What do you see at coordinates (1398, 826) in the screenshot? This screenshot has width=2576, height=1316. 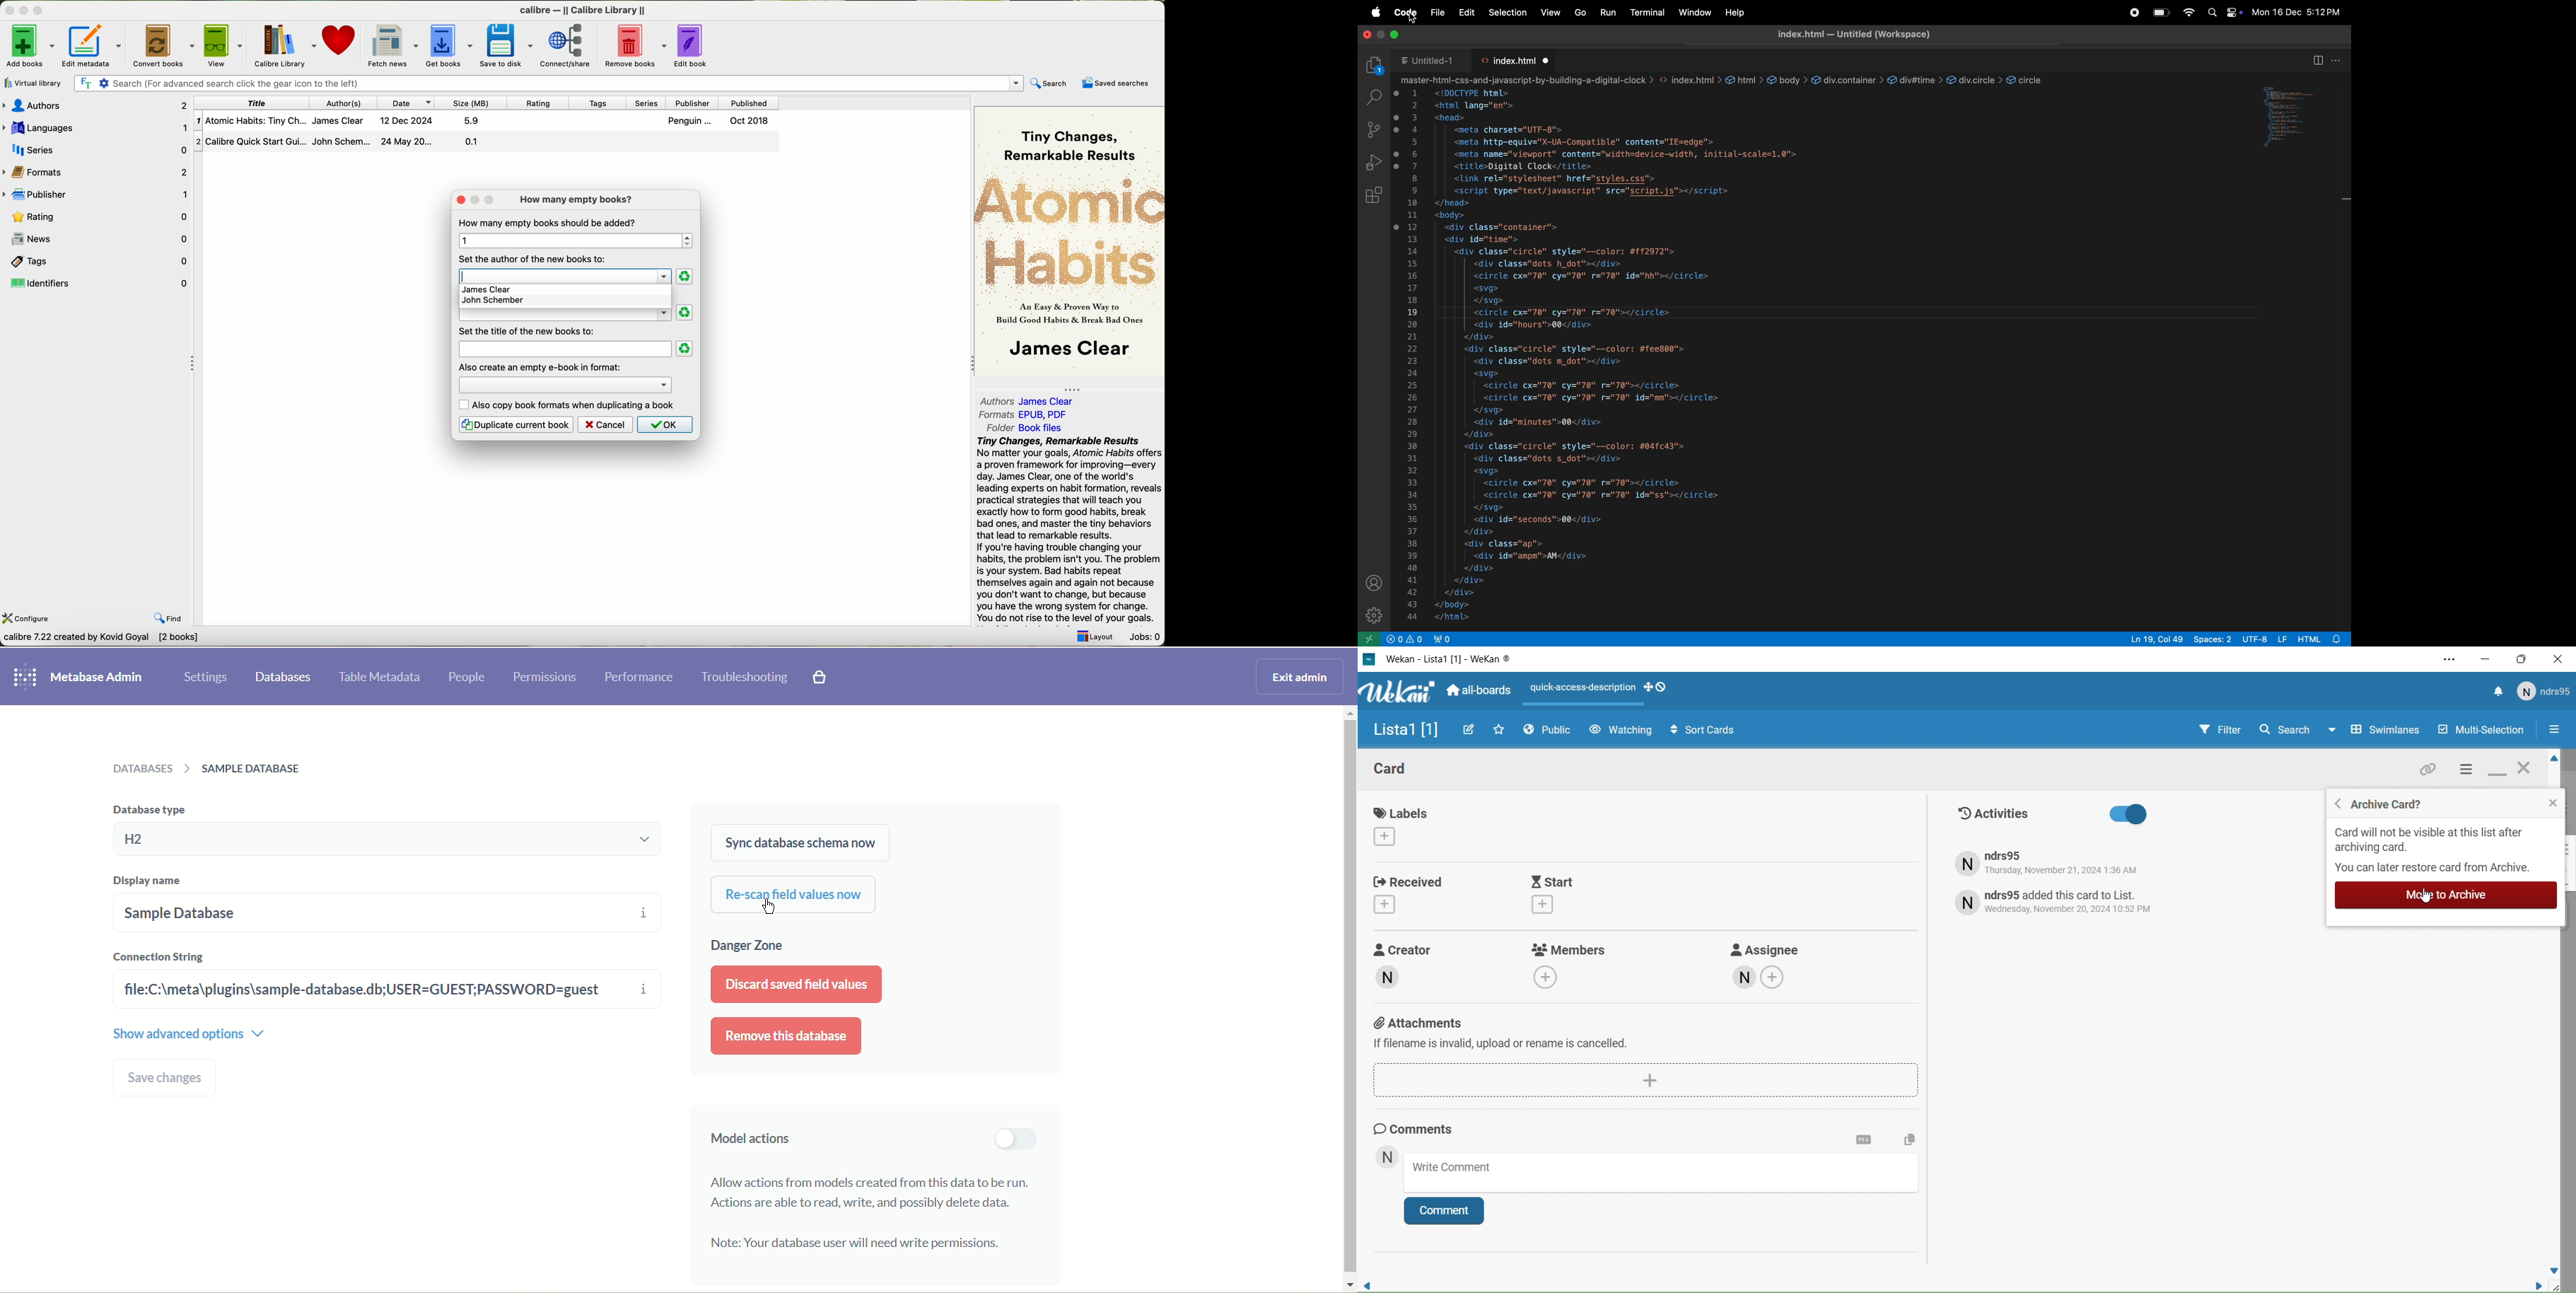 I see `Labels` at bounding box center [1398, 826].